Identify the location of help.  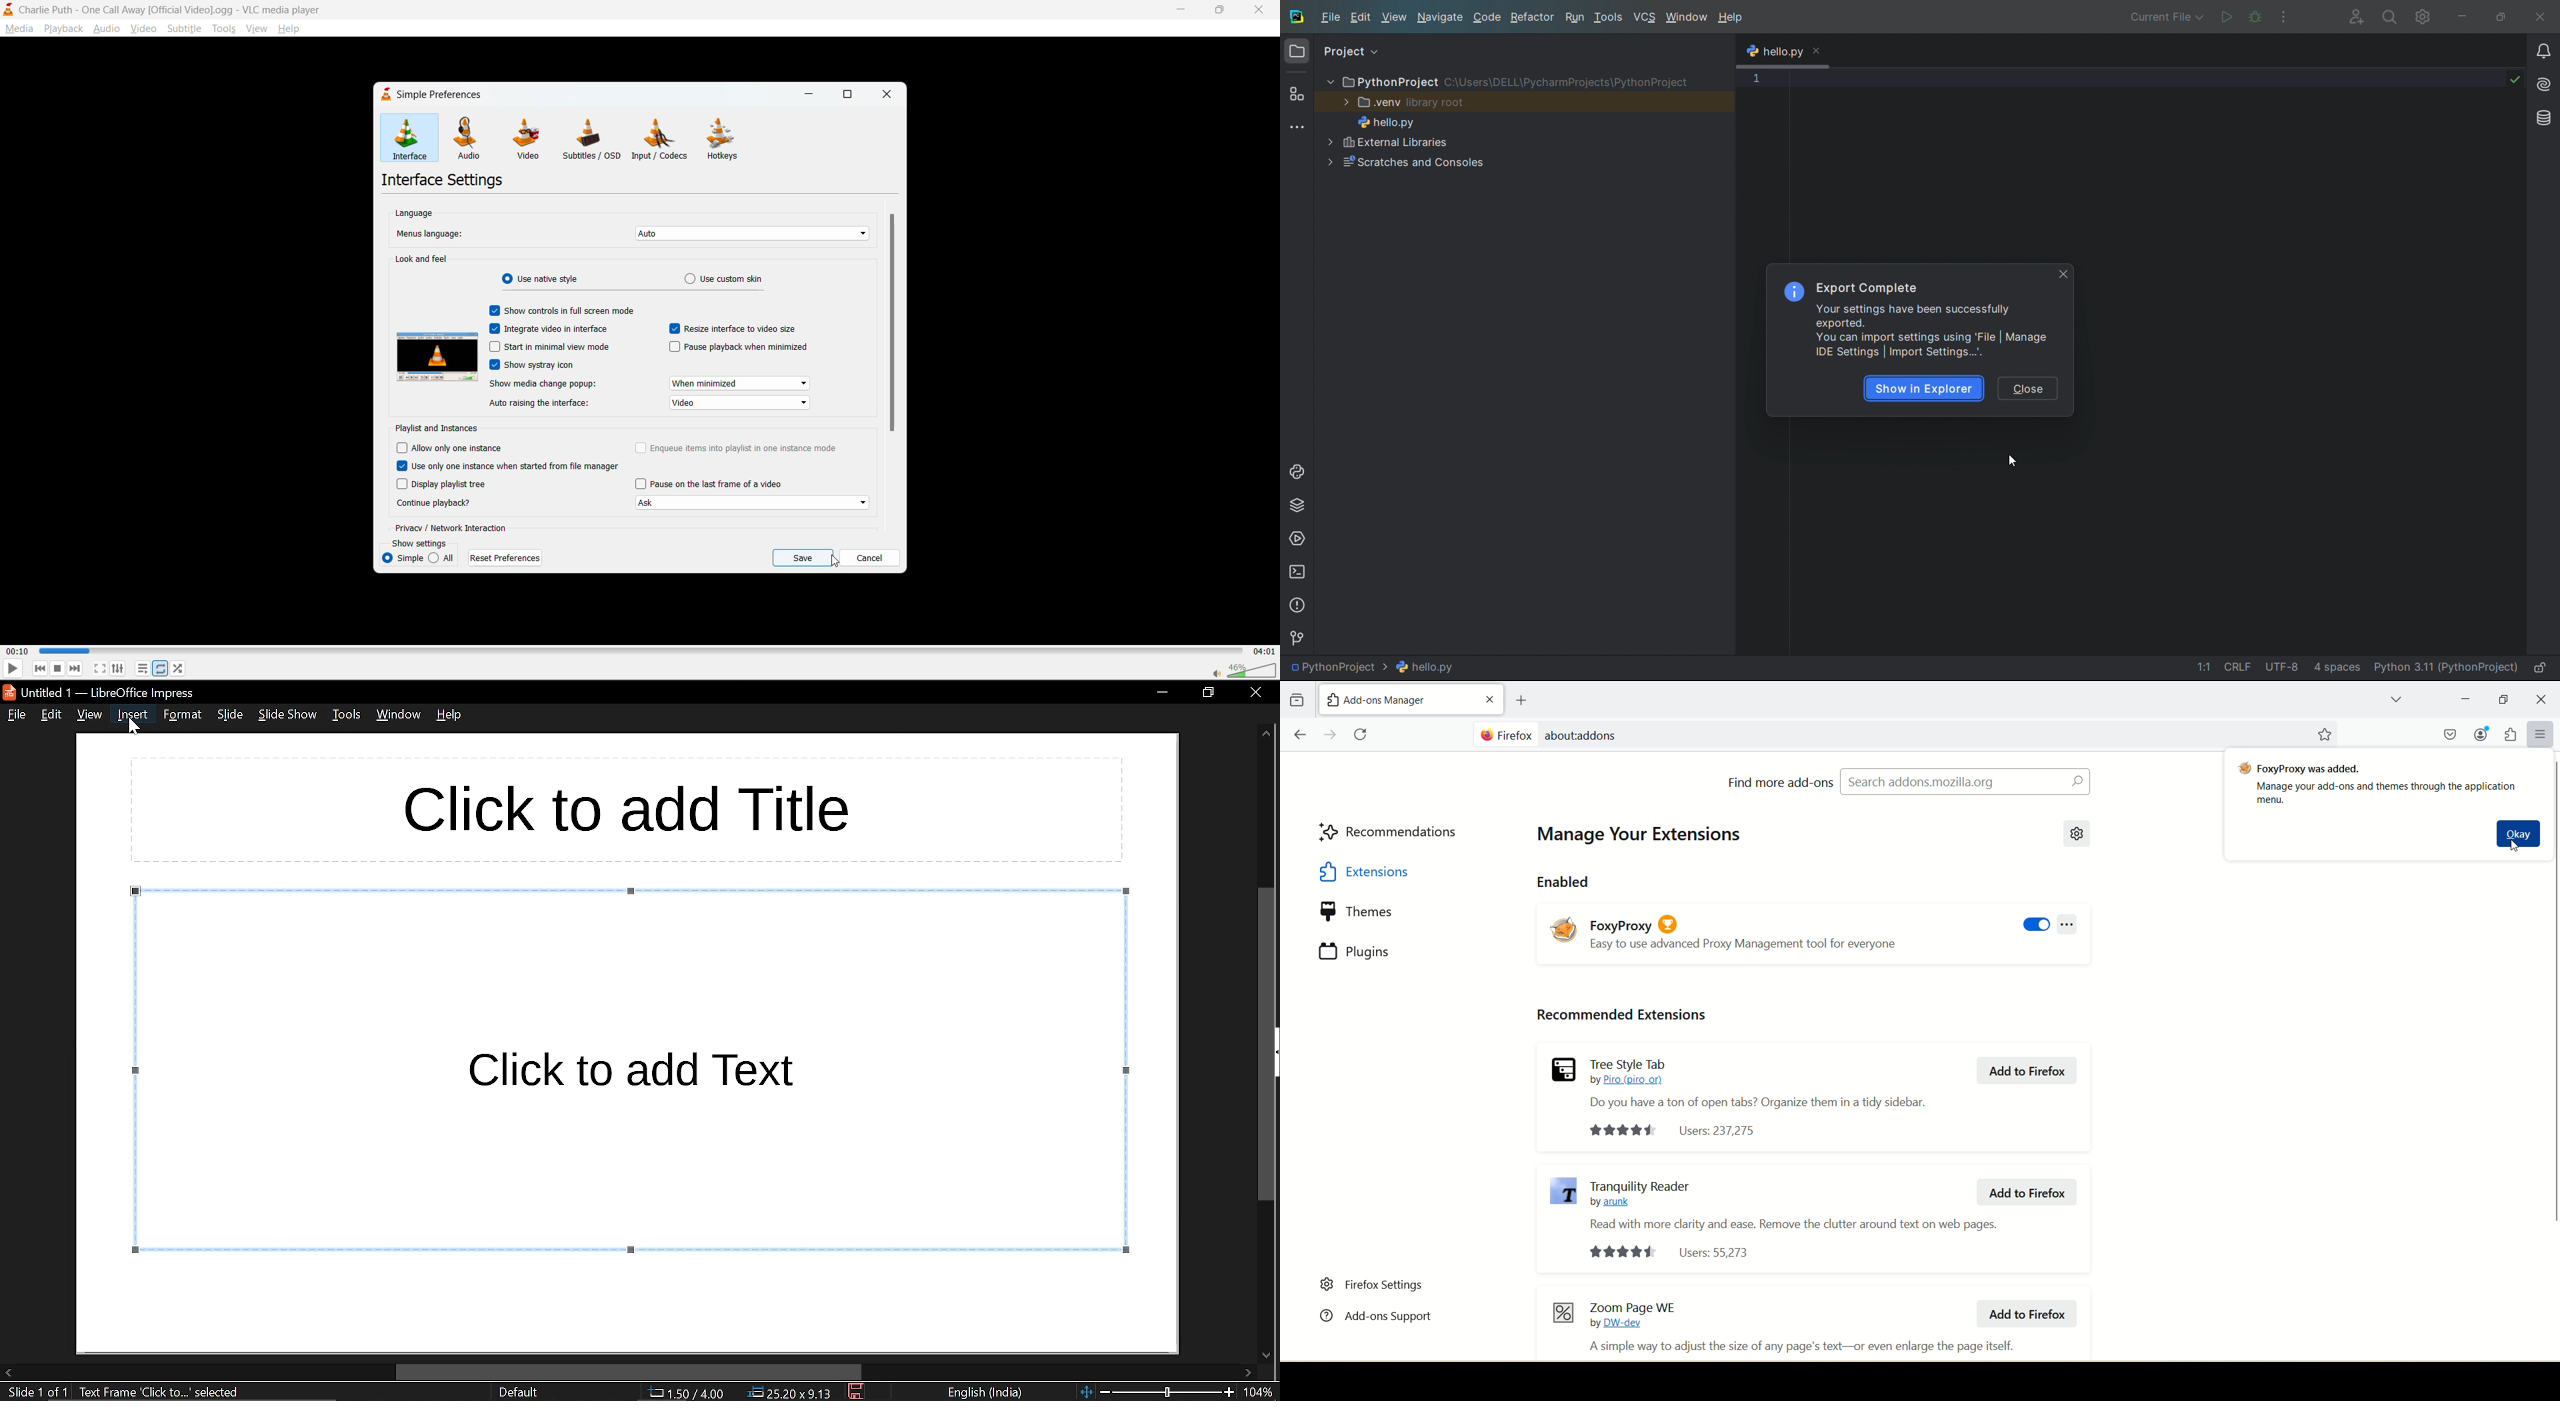
(292, 30).